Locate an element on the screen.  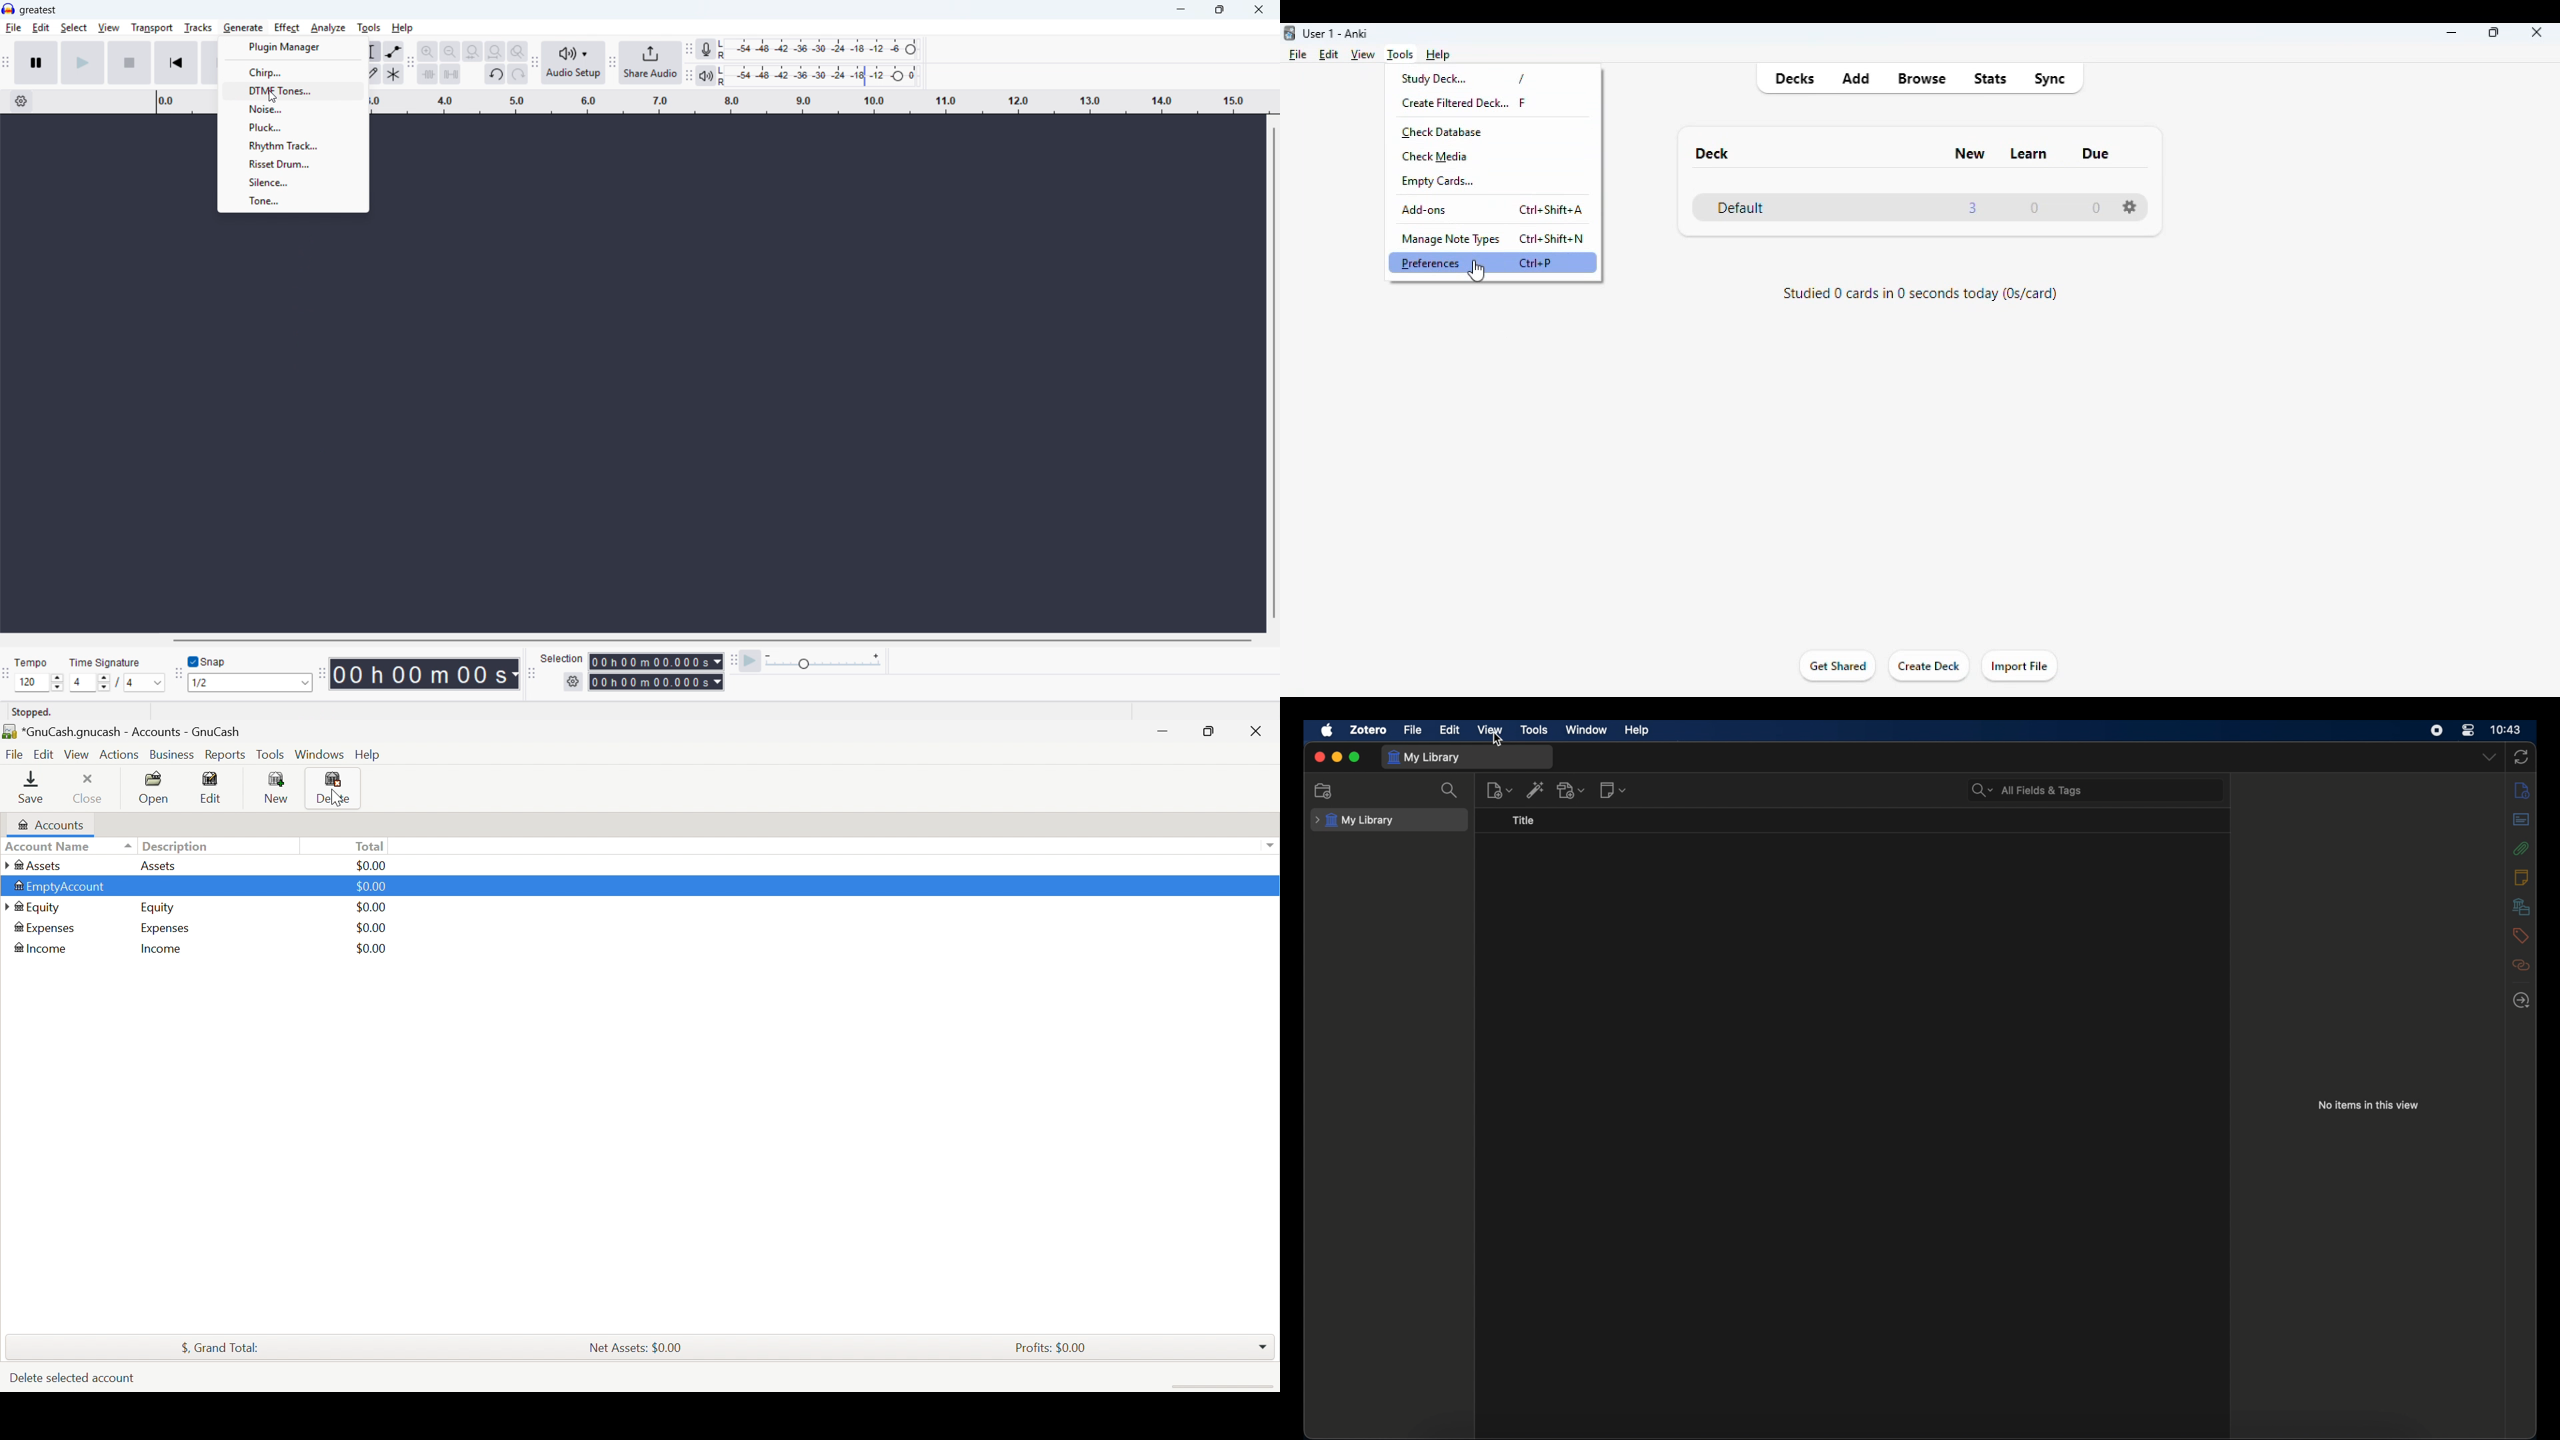
New is located at coordinates (279, 787).